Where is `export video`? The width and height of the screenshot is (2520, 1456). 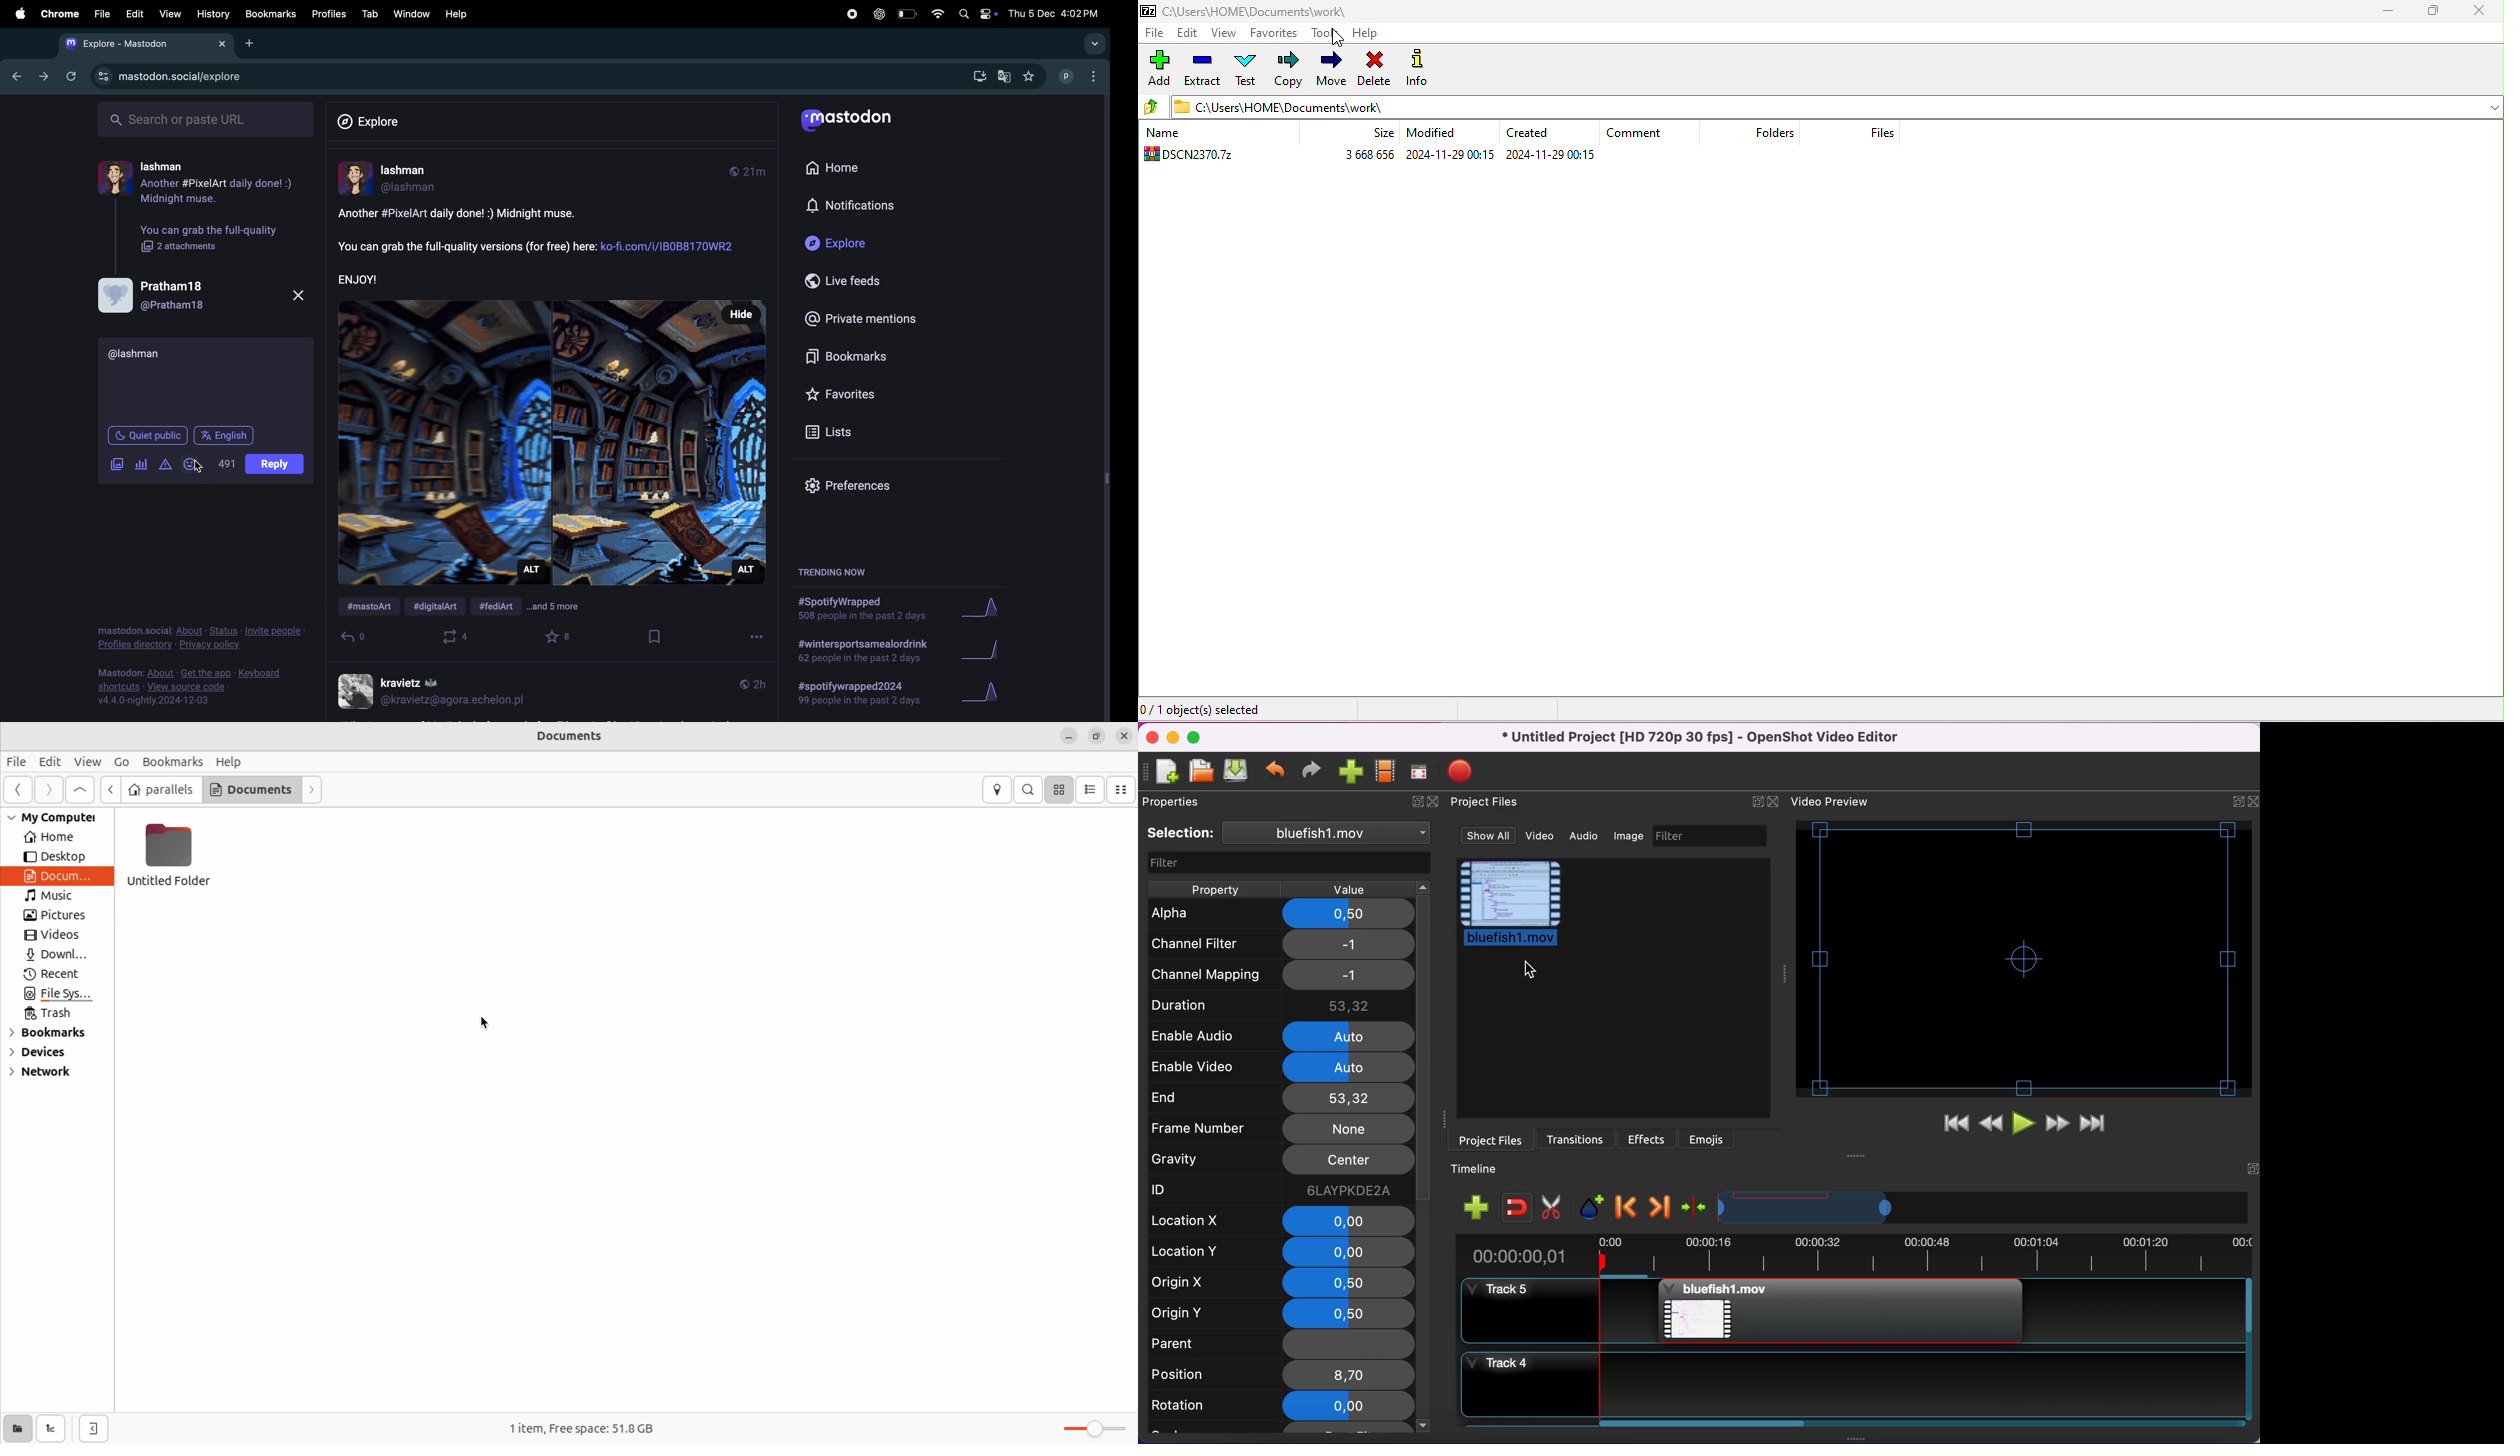
export video is located at coordinates (1465, 774).